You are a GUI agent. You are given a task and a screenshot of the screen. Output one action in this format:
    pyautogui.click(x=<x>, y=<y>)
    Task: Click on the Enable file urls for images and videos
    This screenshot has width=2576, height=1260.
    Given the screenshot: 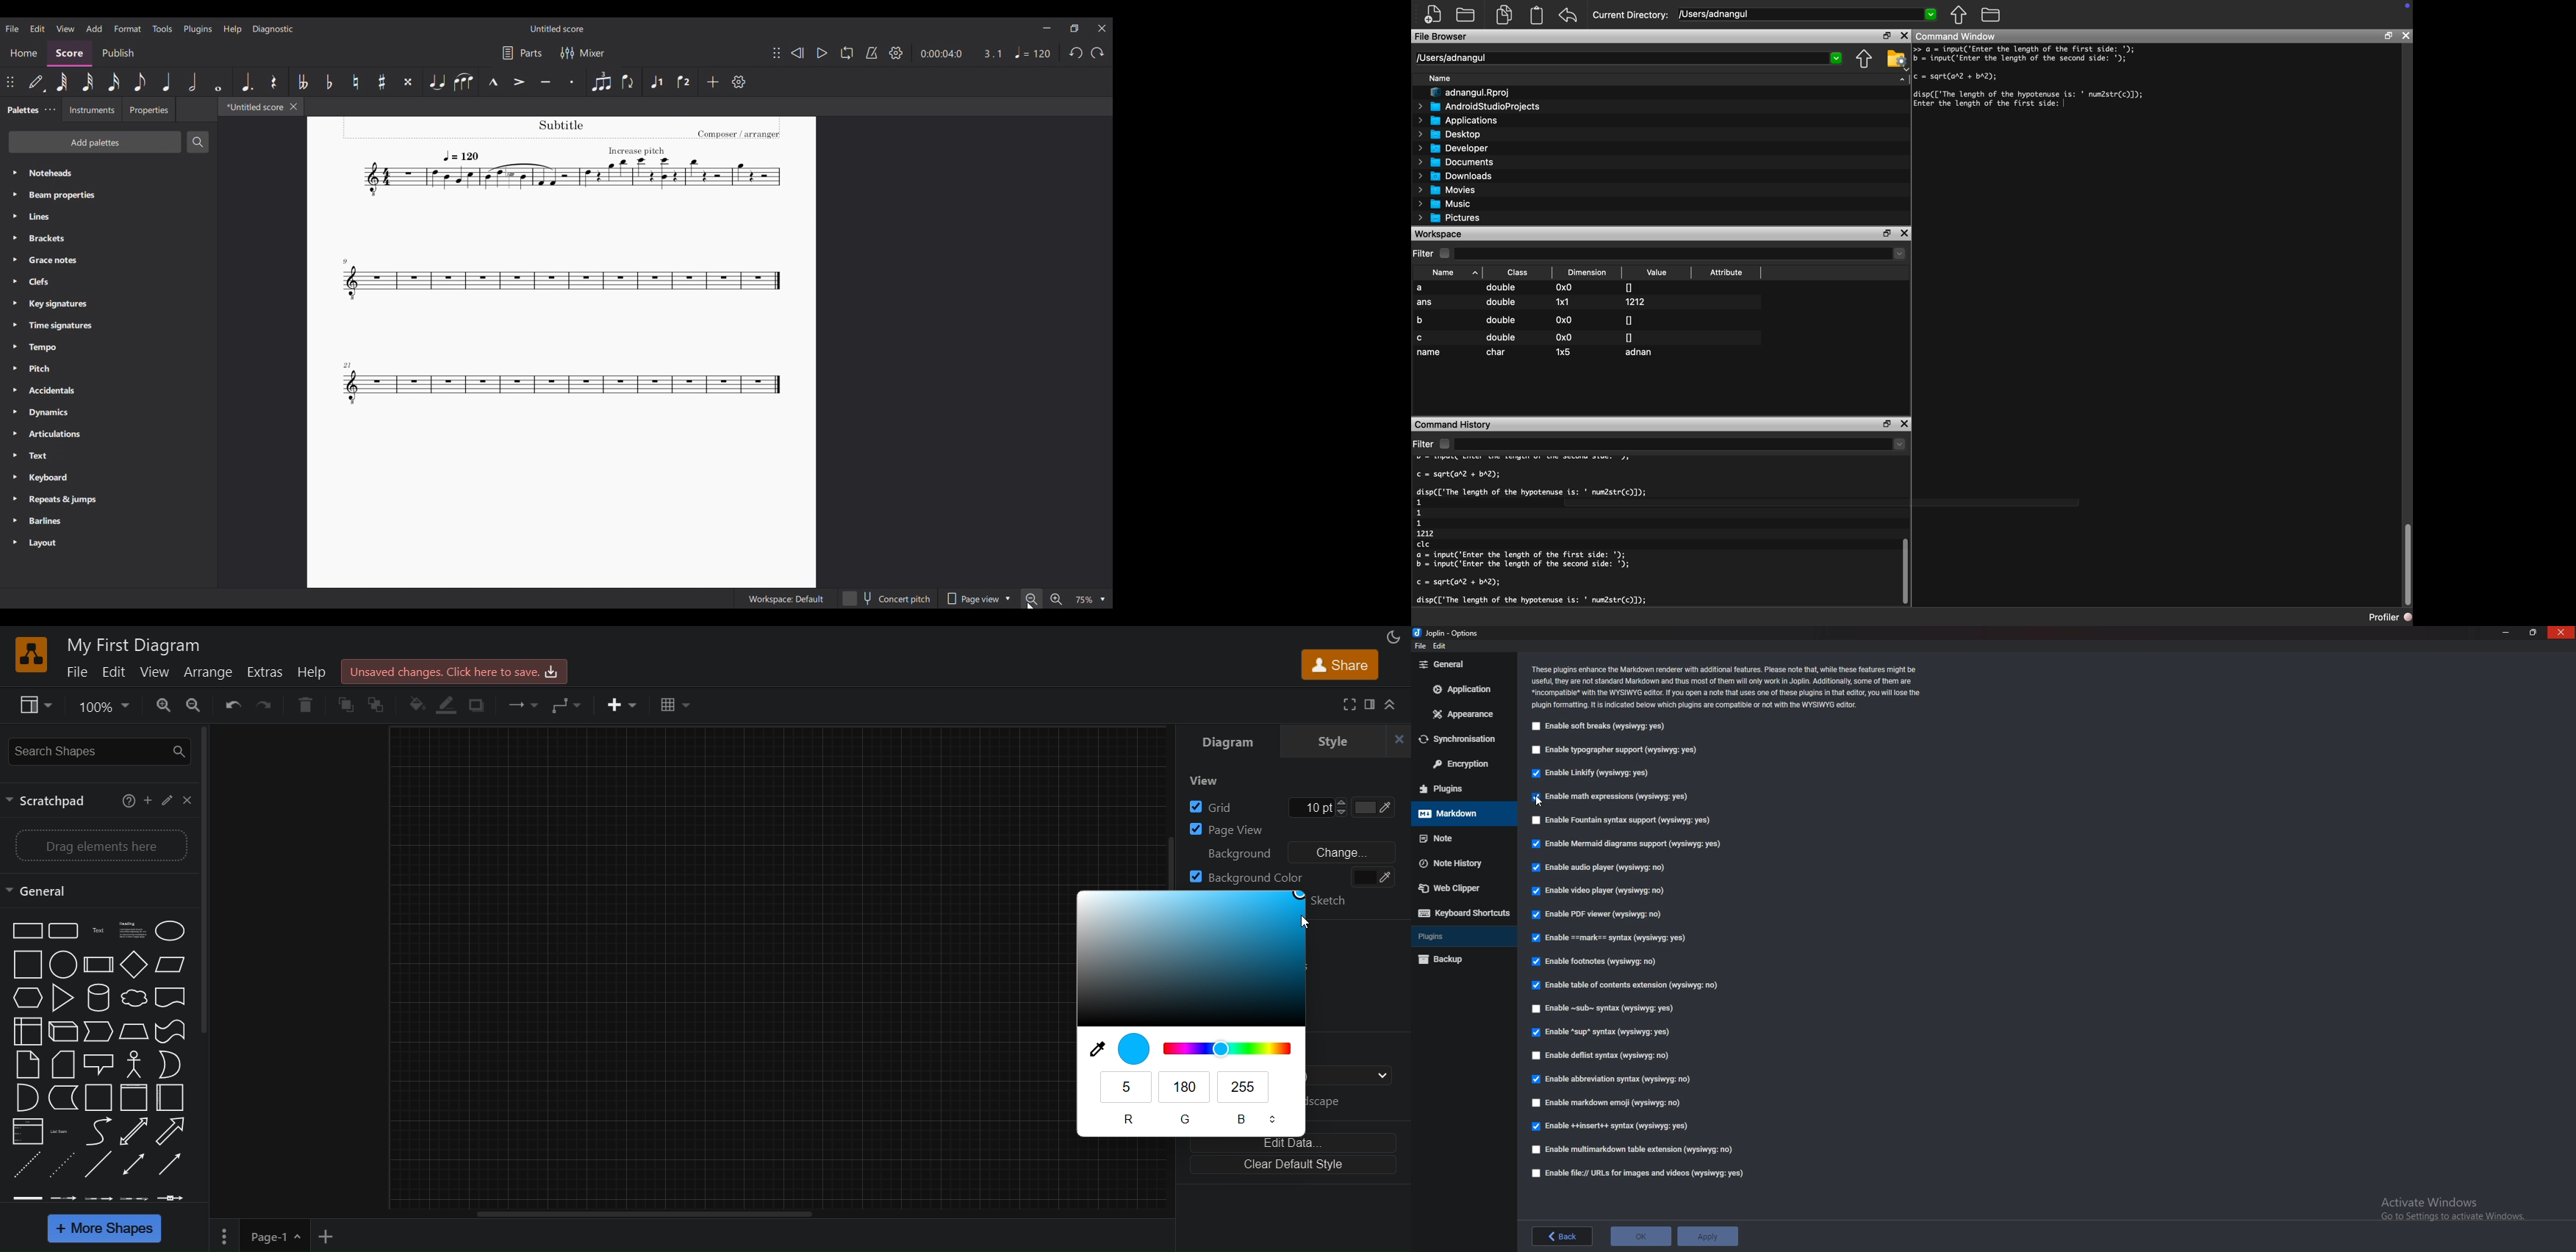 What is the action you would take?
    pyautogui.click(x=1639, y=1173)
    